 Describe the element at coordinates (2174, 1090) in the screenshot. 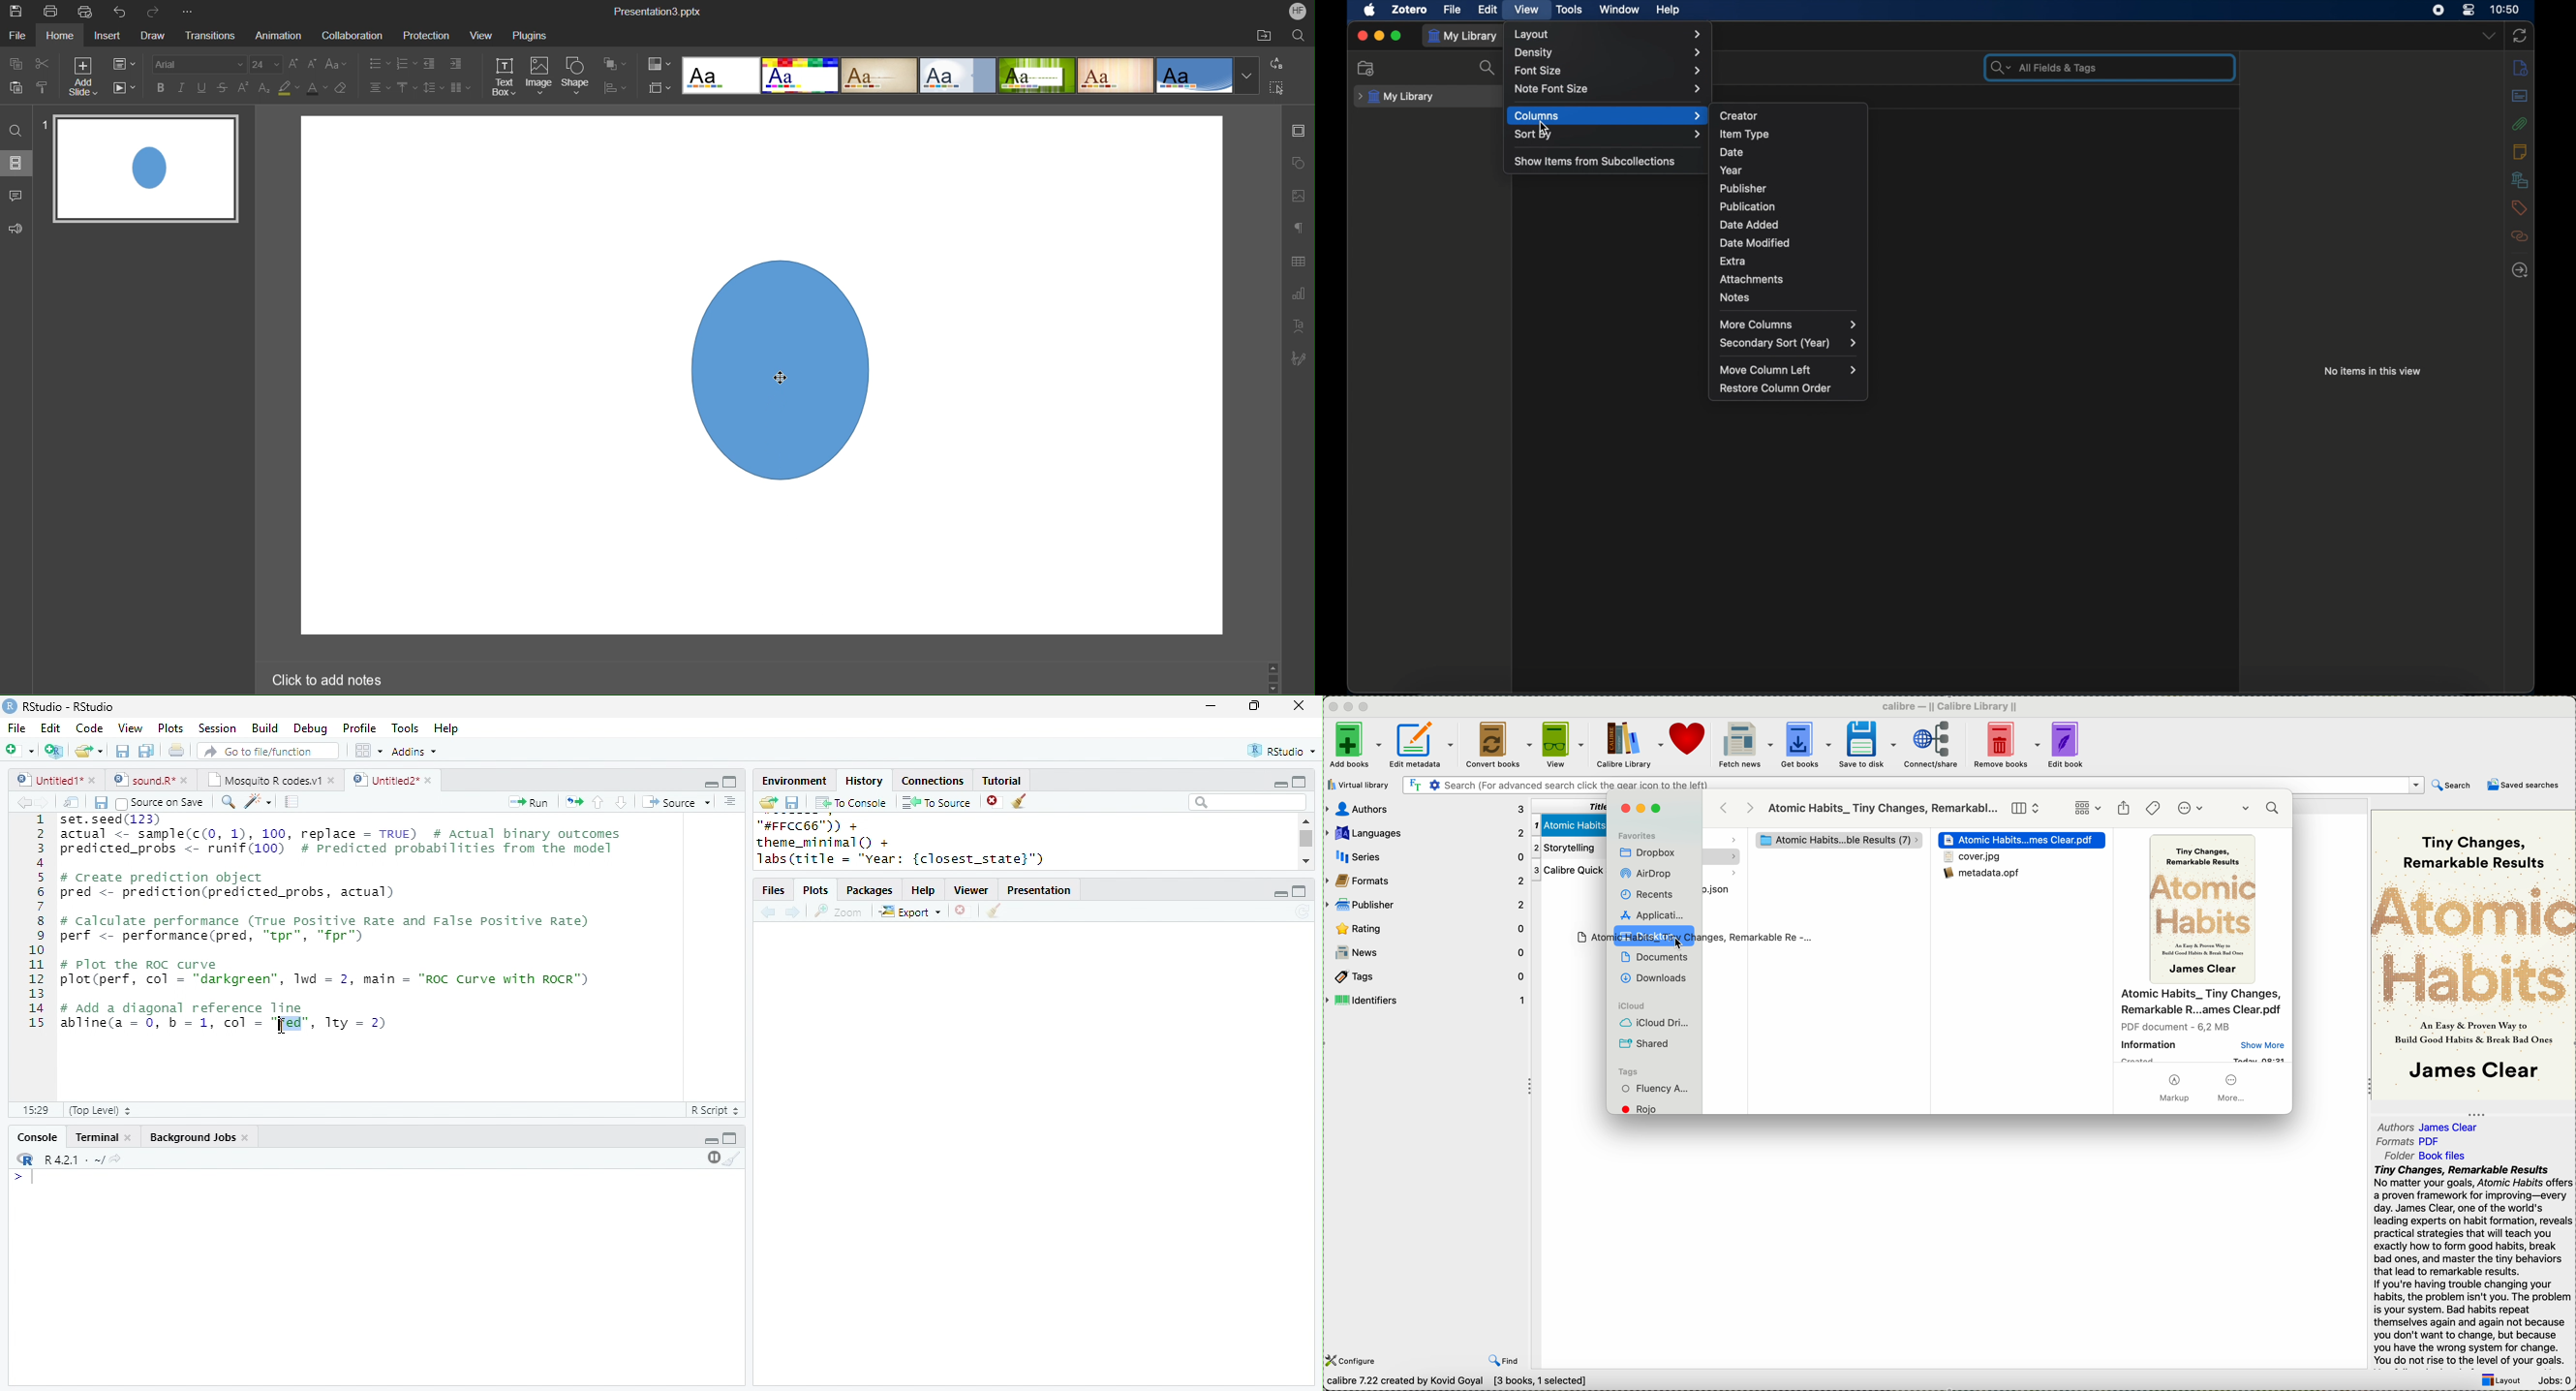

I see `markup` at that location.